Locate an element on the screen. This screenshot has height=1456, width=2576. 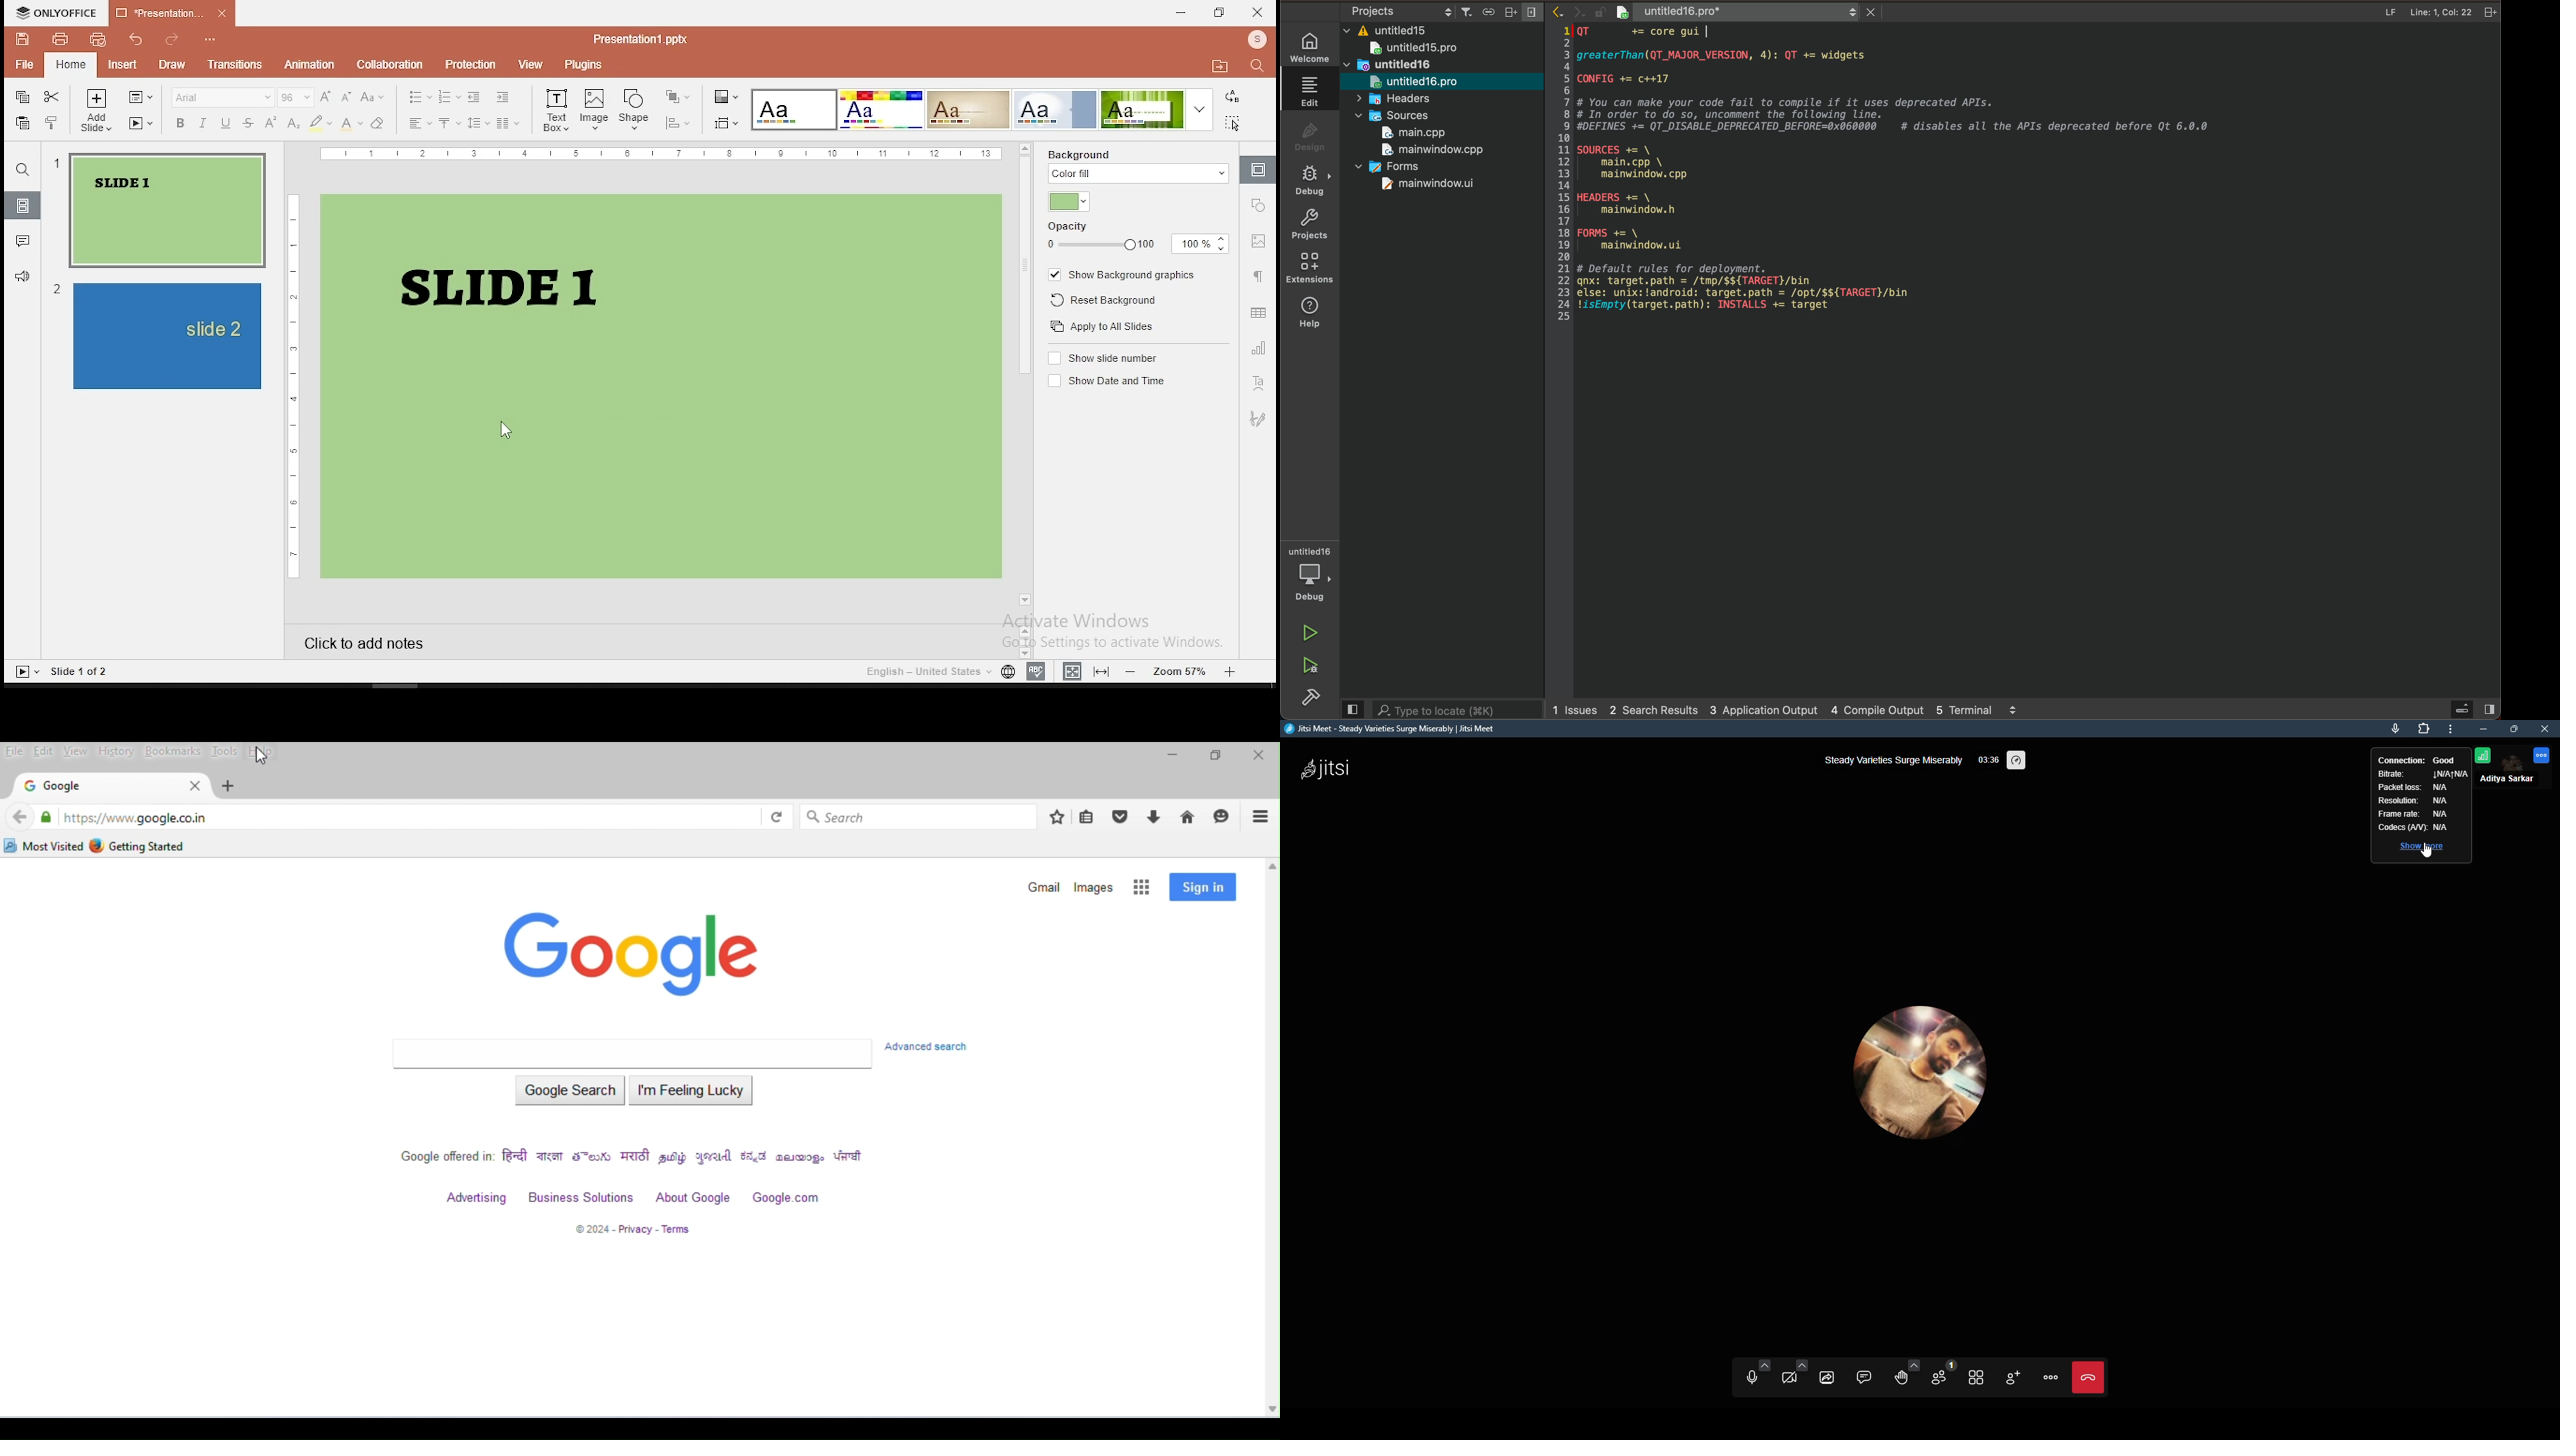
opacity slider is located at coordinates (1099, 245).